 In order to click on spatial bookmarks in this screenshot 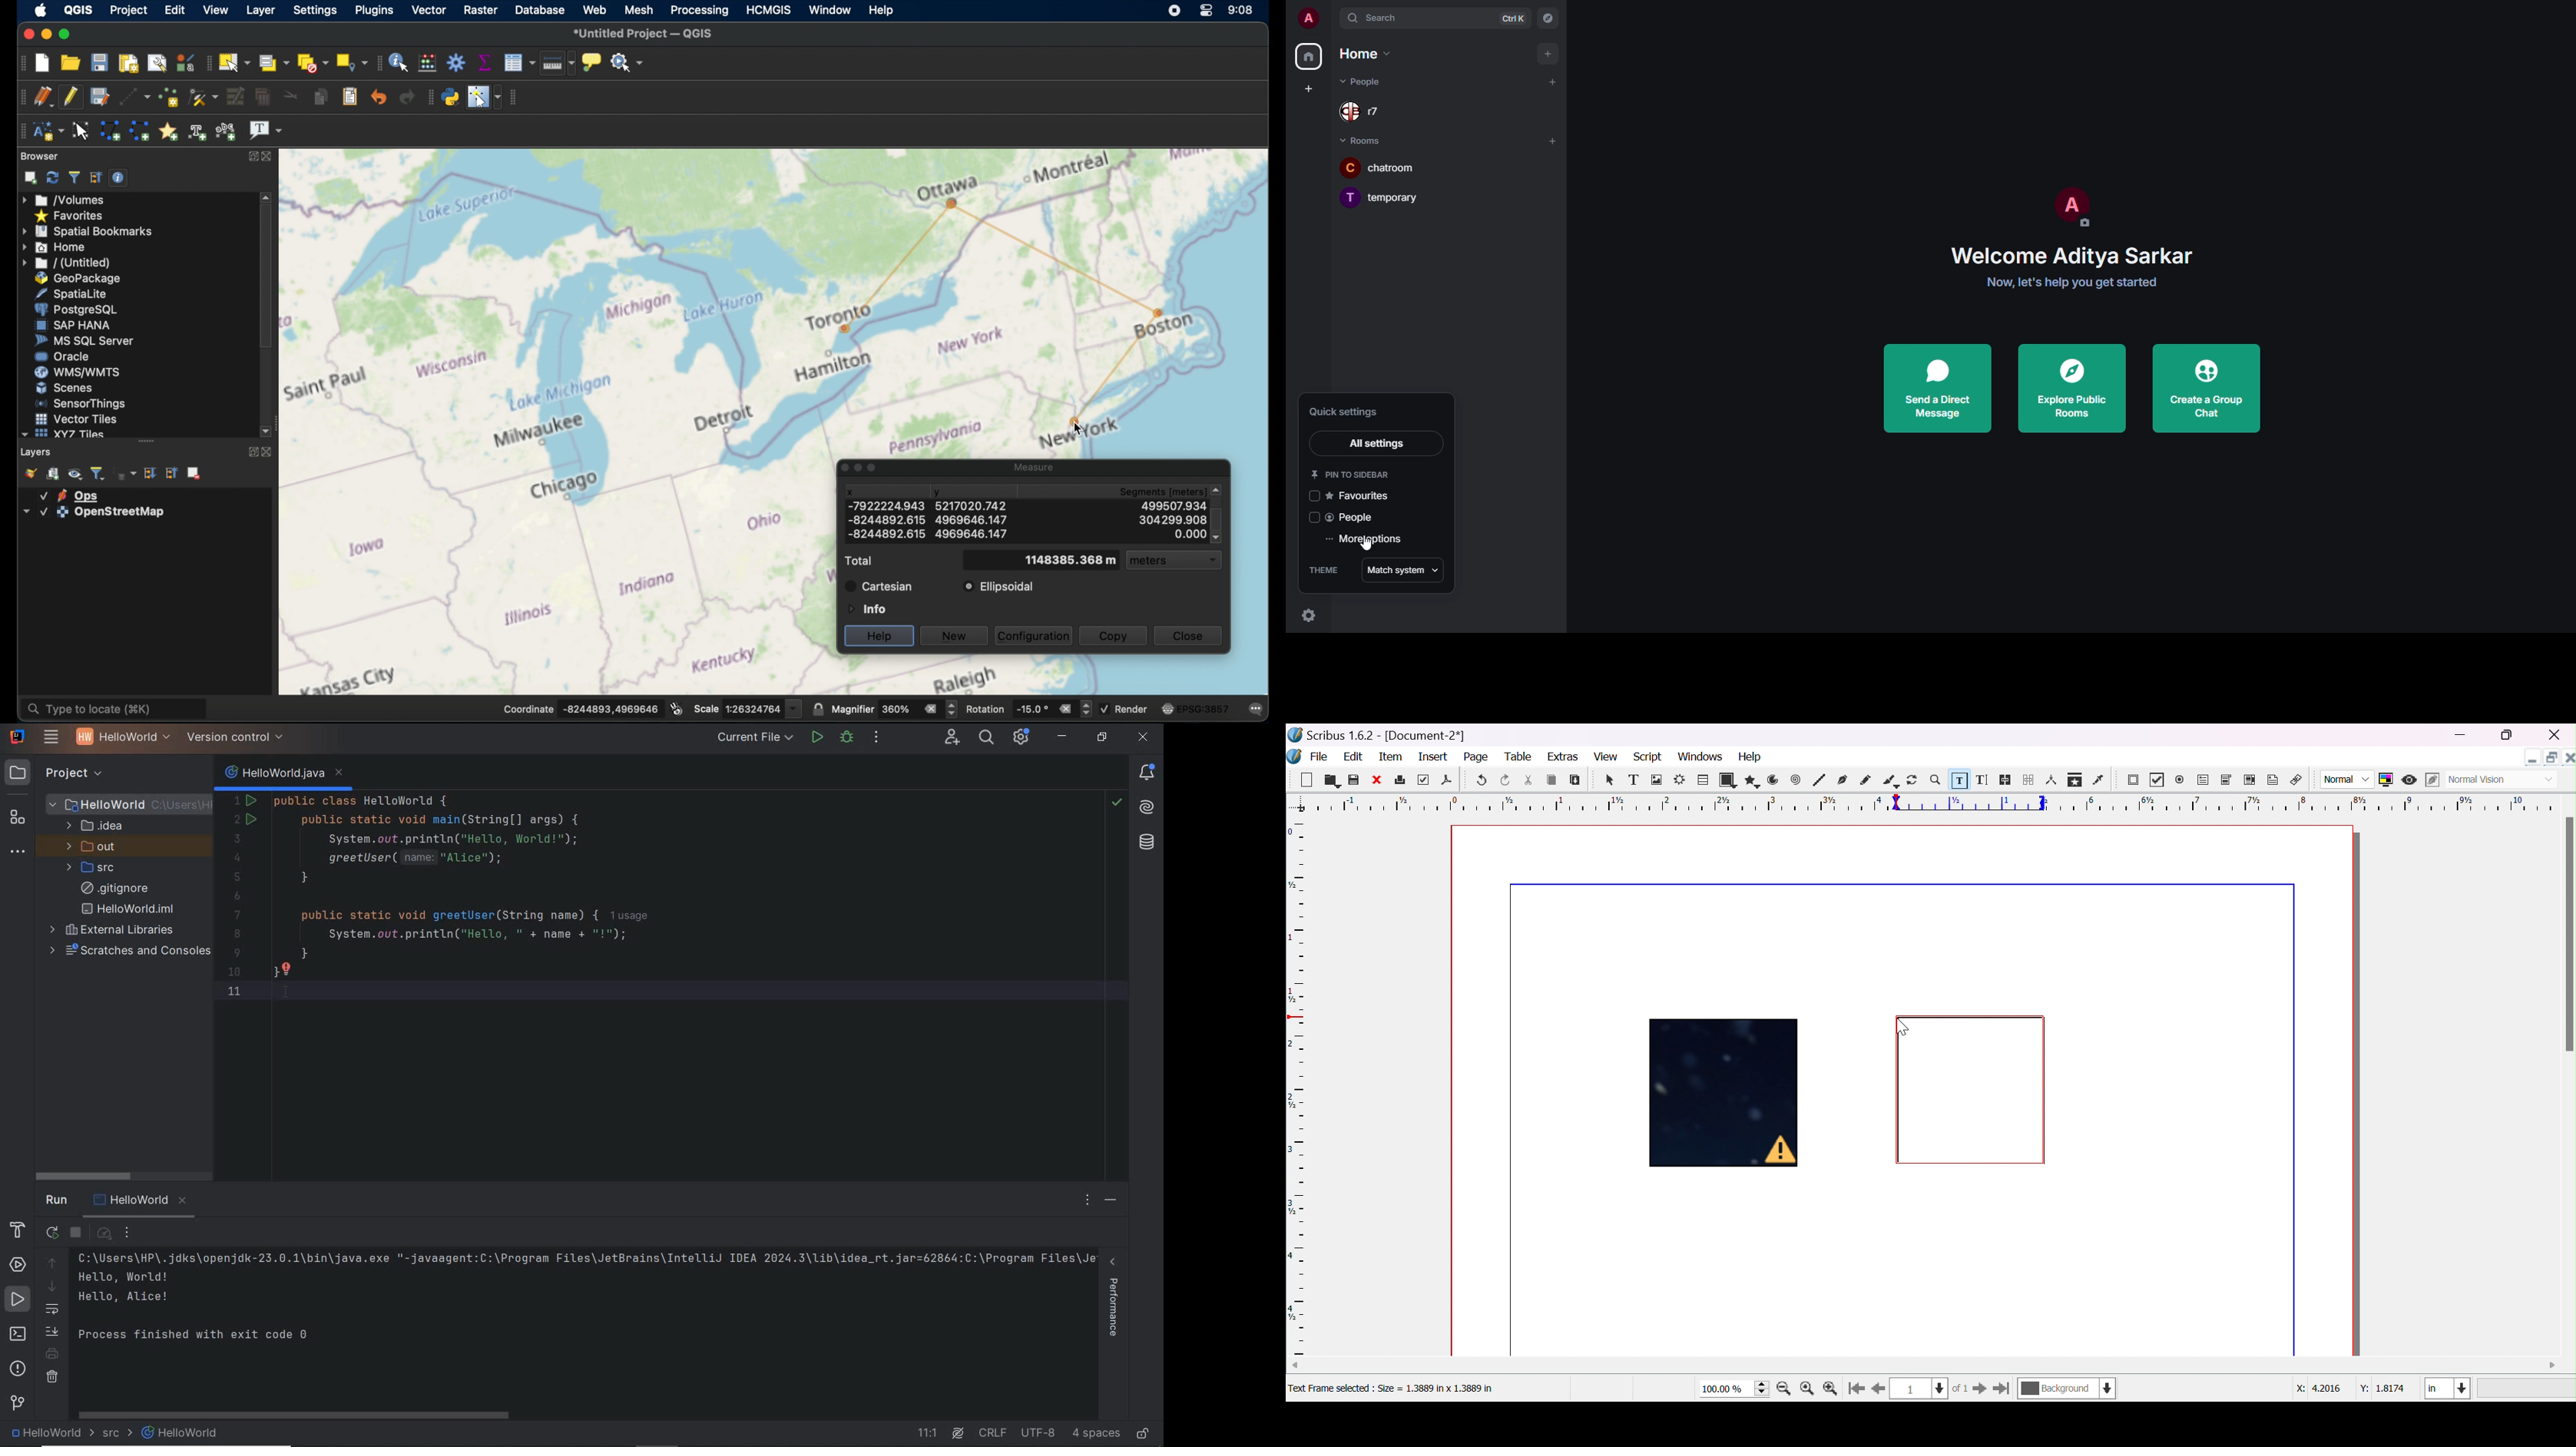, I will do `click(88, 230)`.